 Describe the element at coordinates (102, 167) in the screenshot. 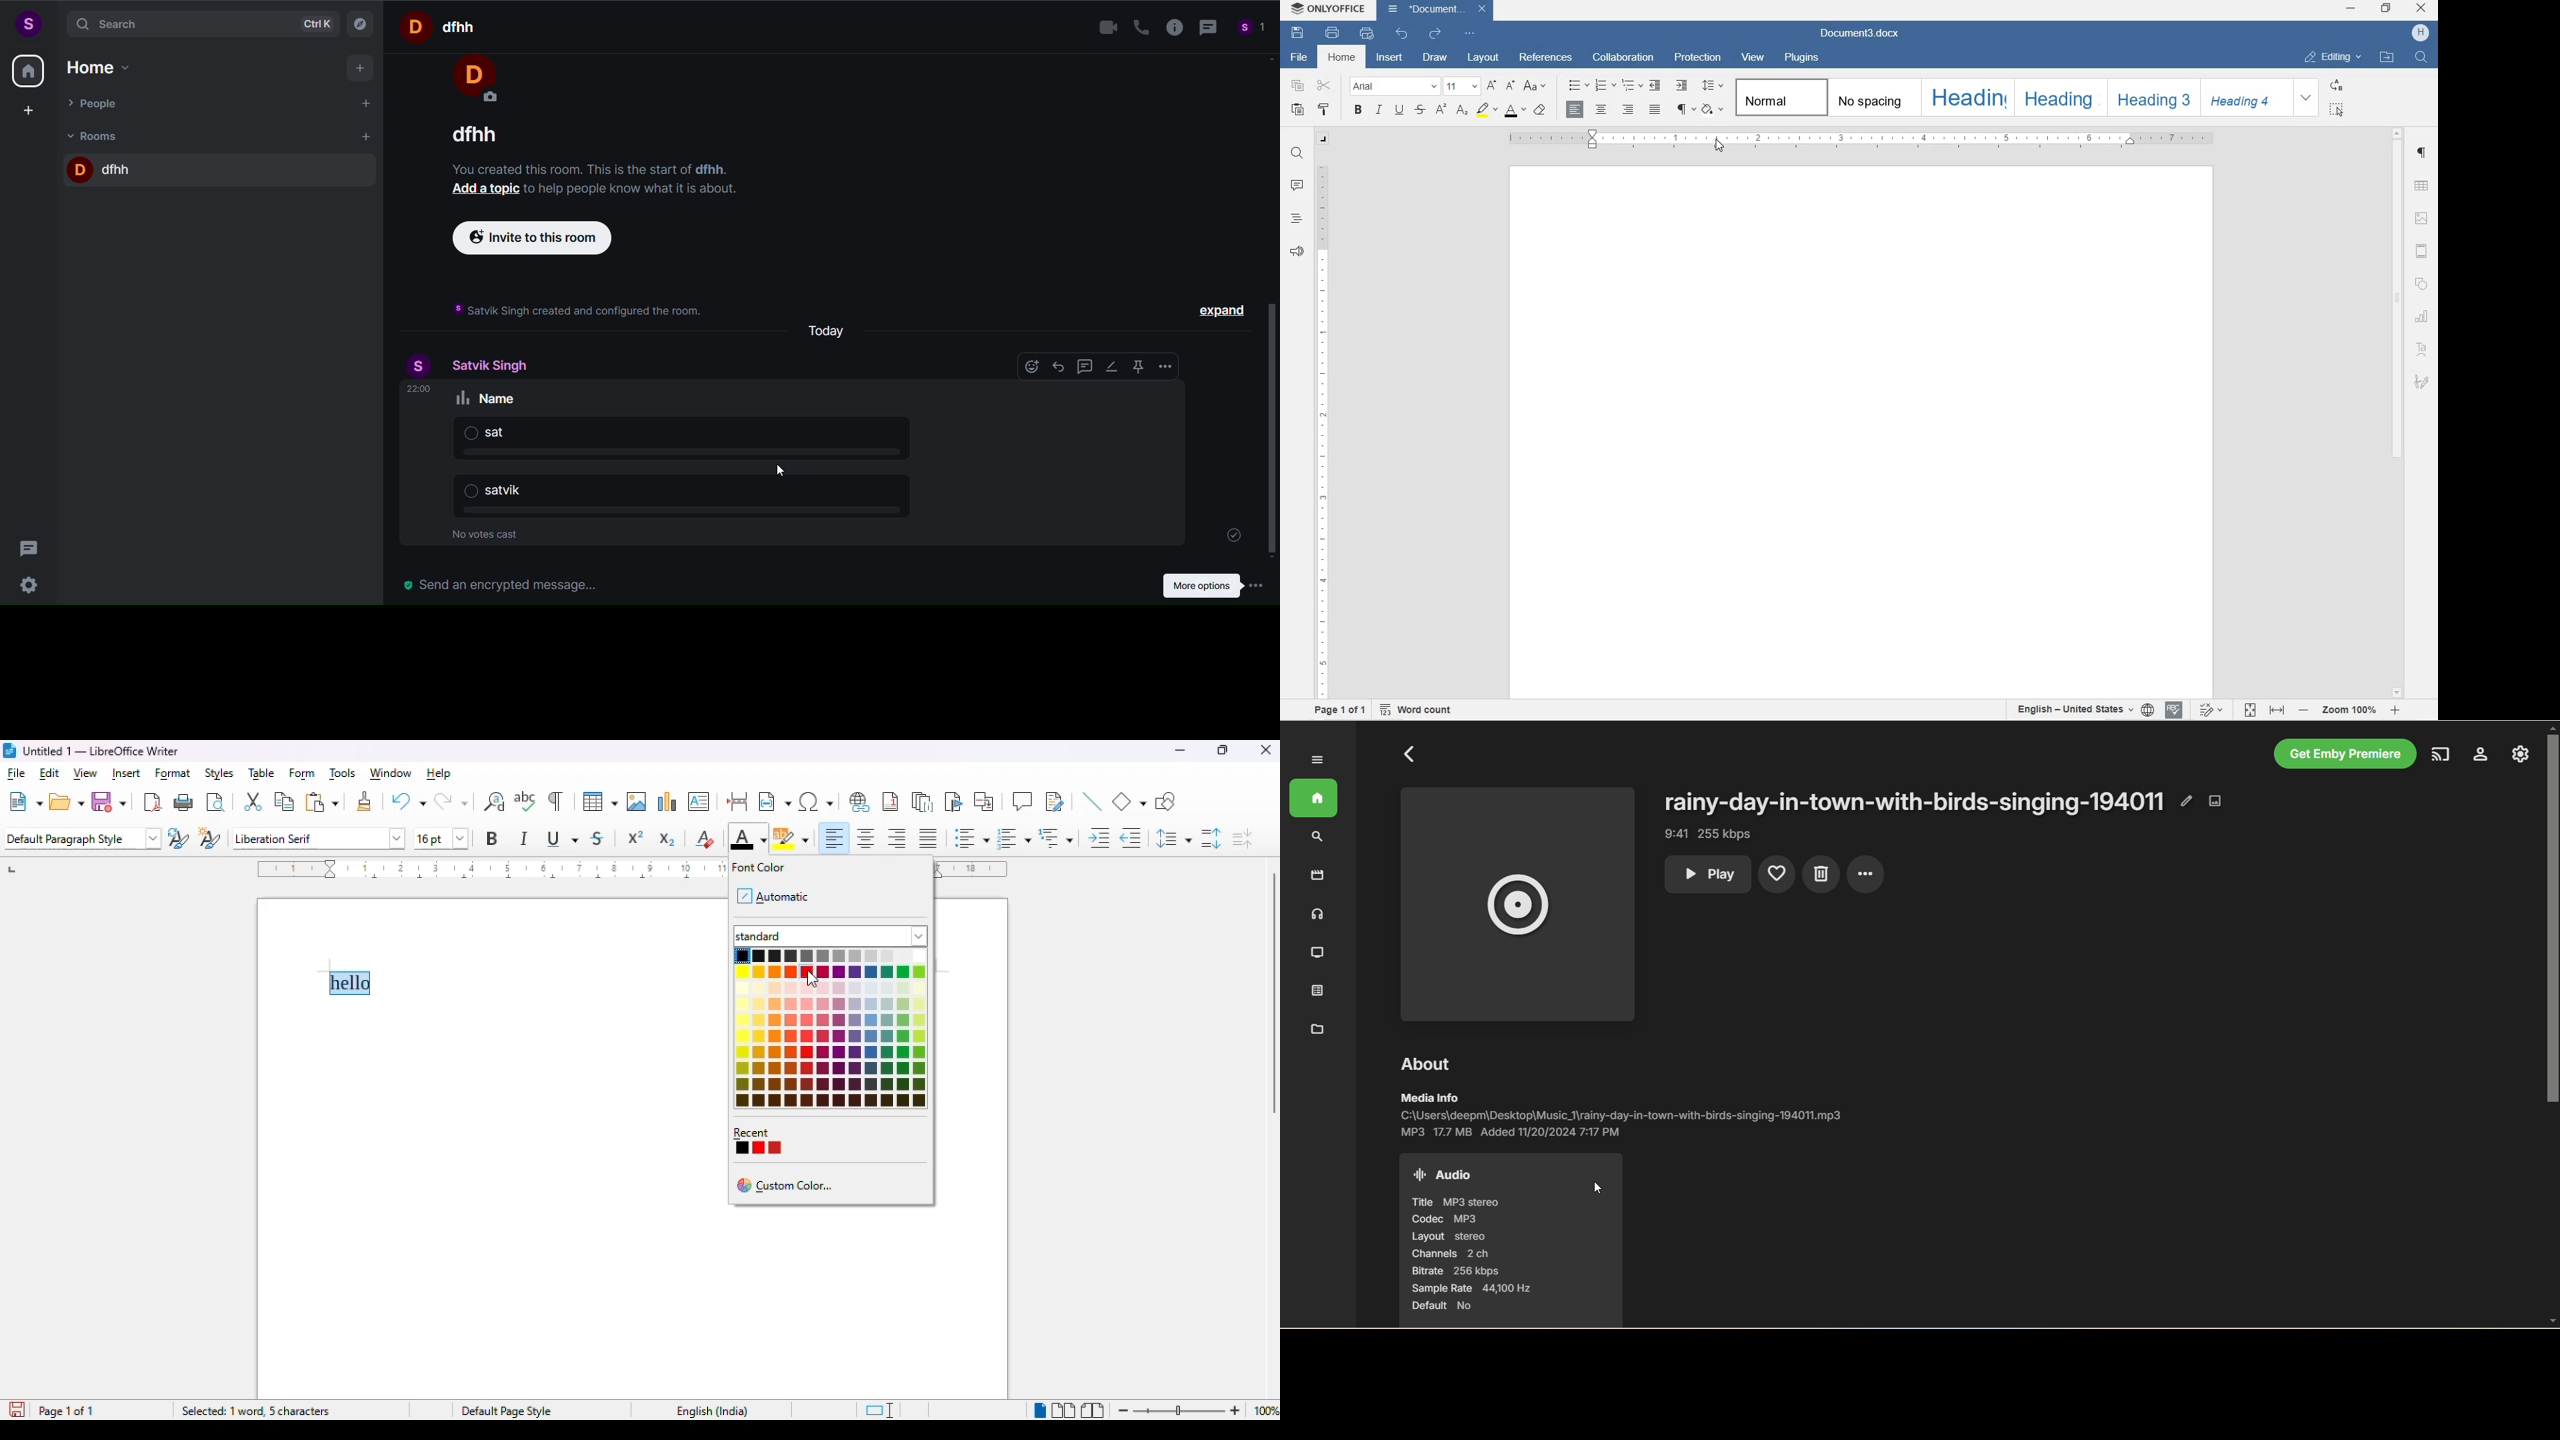

I see `room name` at that location.